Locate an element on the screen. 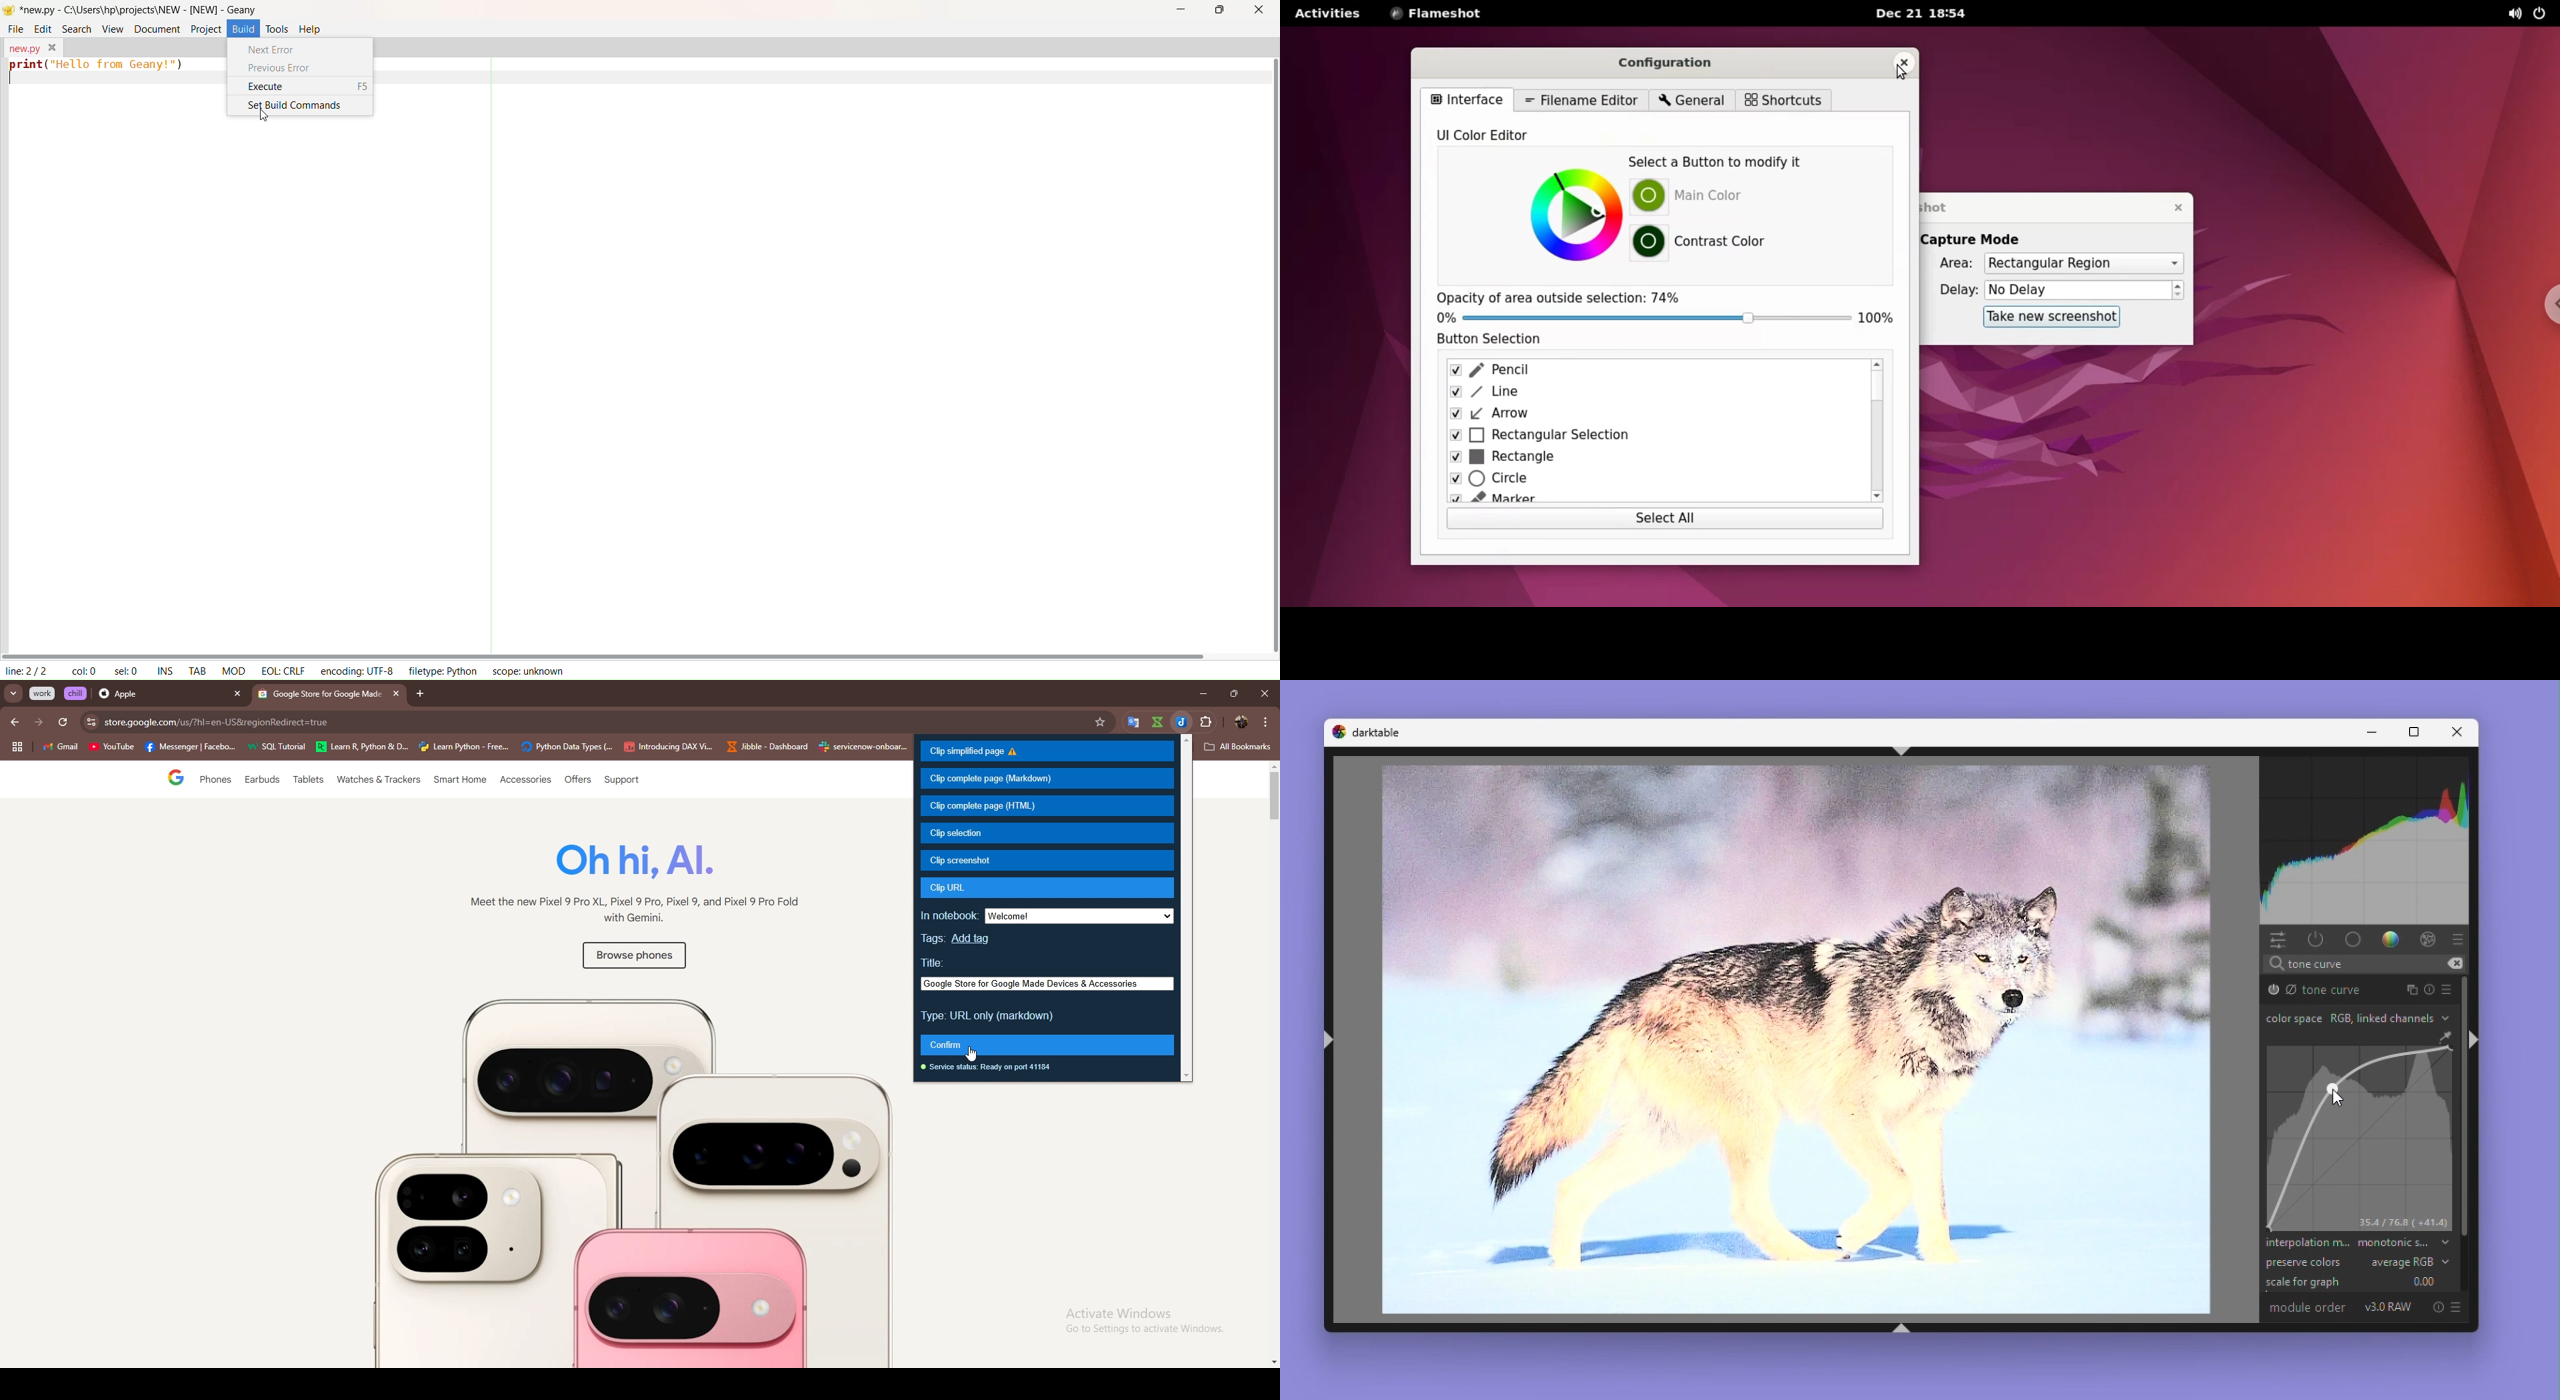 This screenshot has width=2576, height=1400. Module order  is located at coordinates (2307, 1309).